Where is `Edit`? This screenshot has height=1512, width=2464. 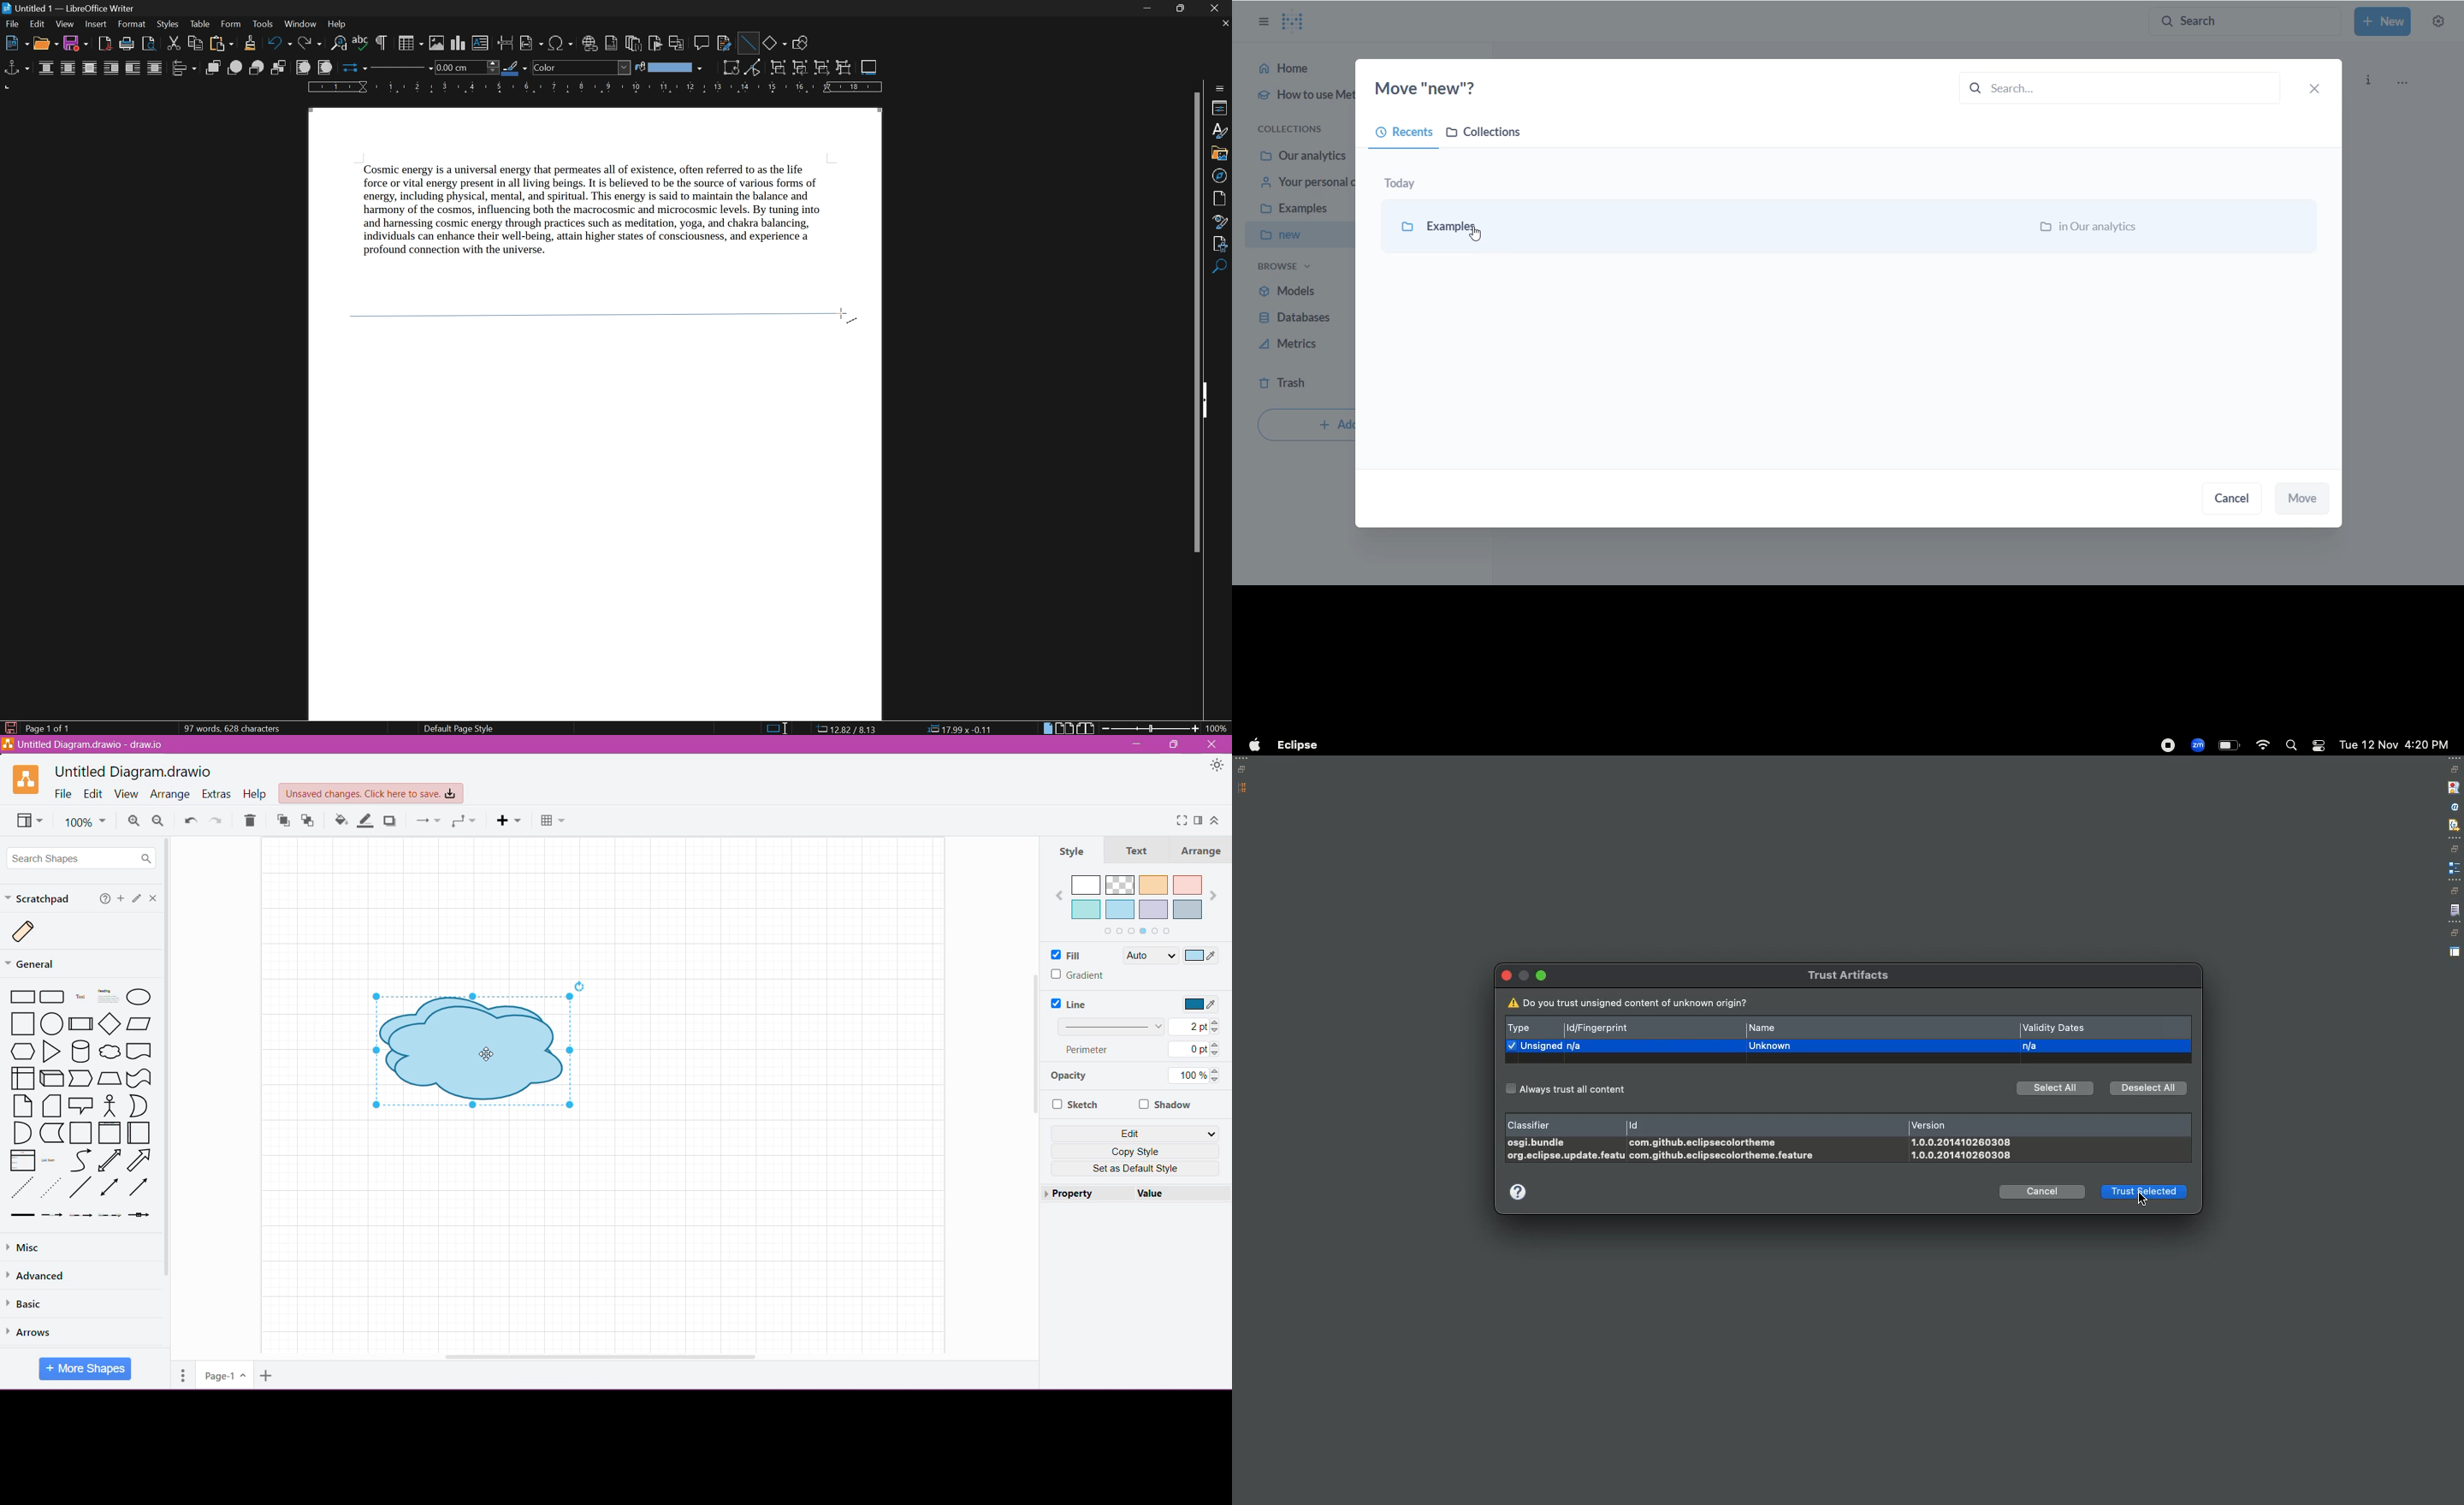
Edit is located at coordinates (94, 794).